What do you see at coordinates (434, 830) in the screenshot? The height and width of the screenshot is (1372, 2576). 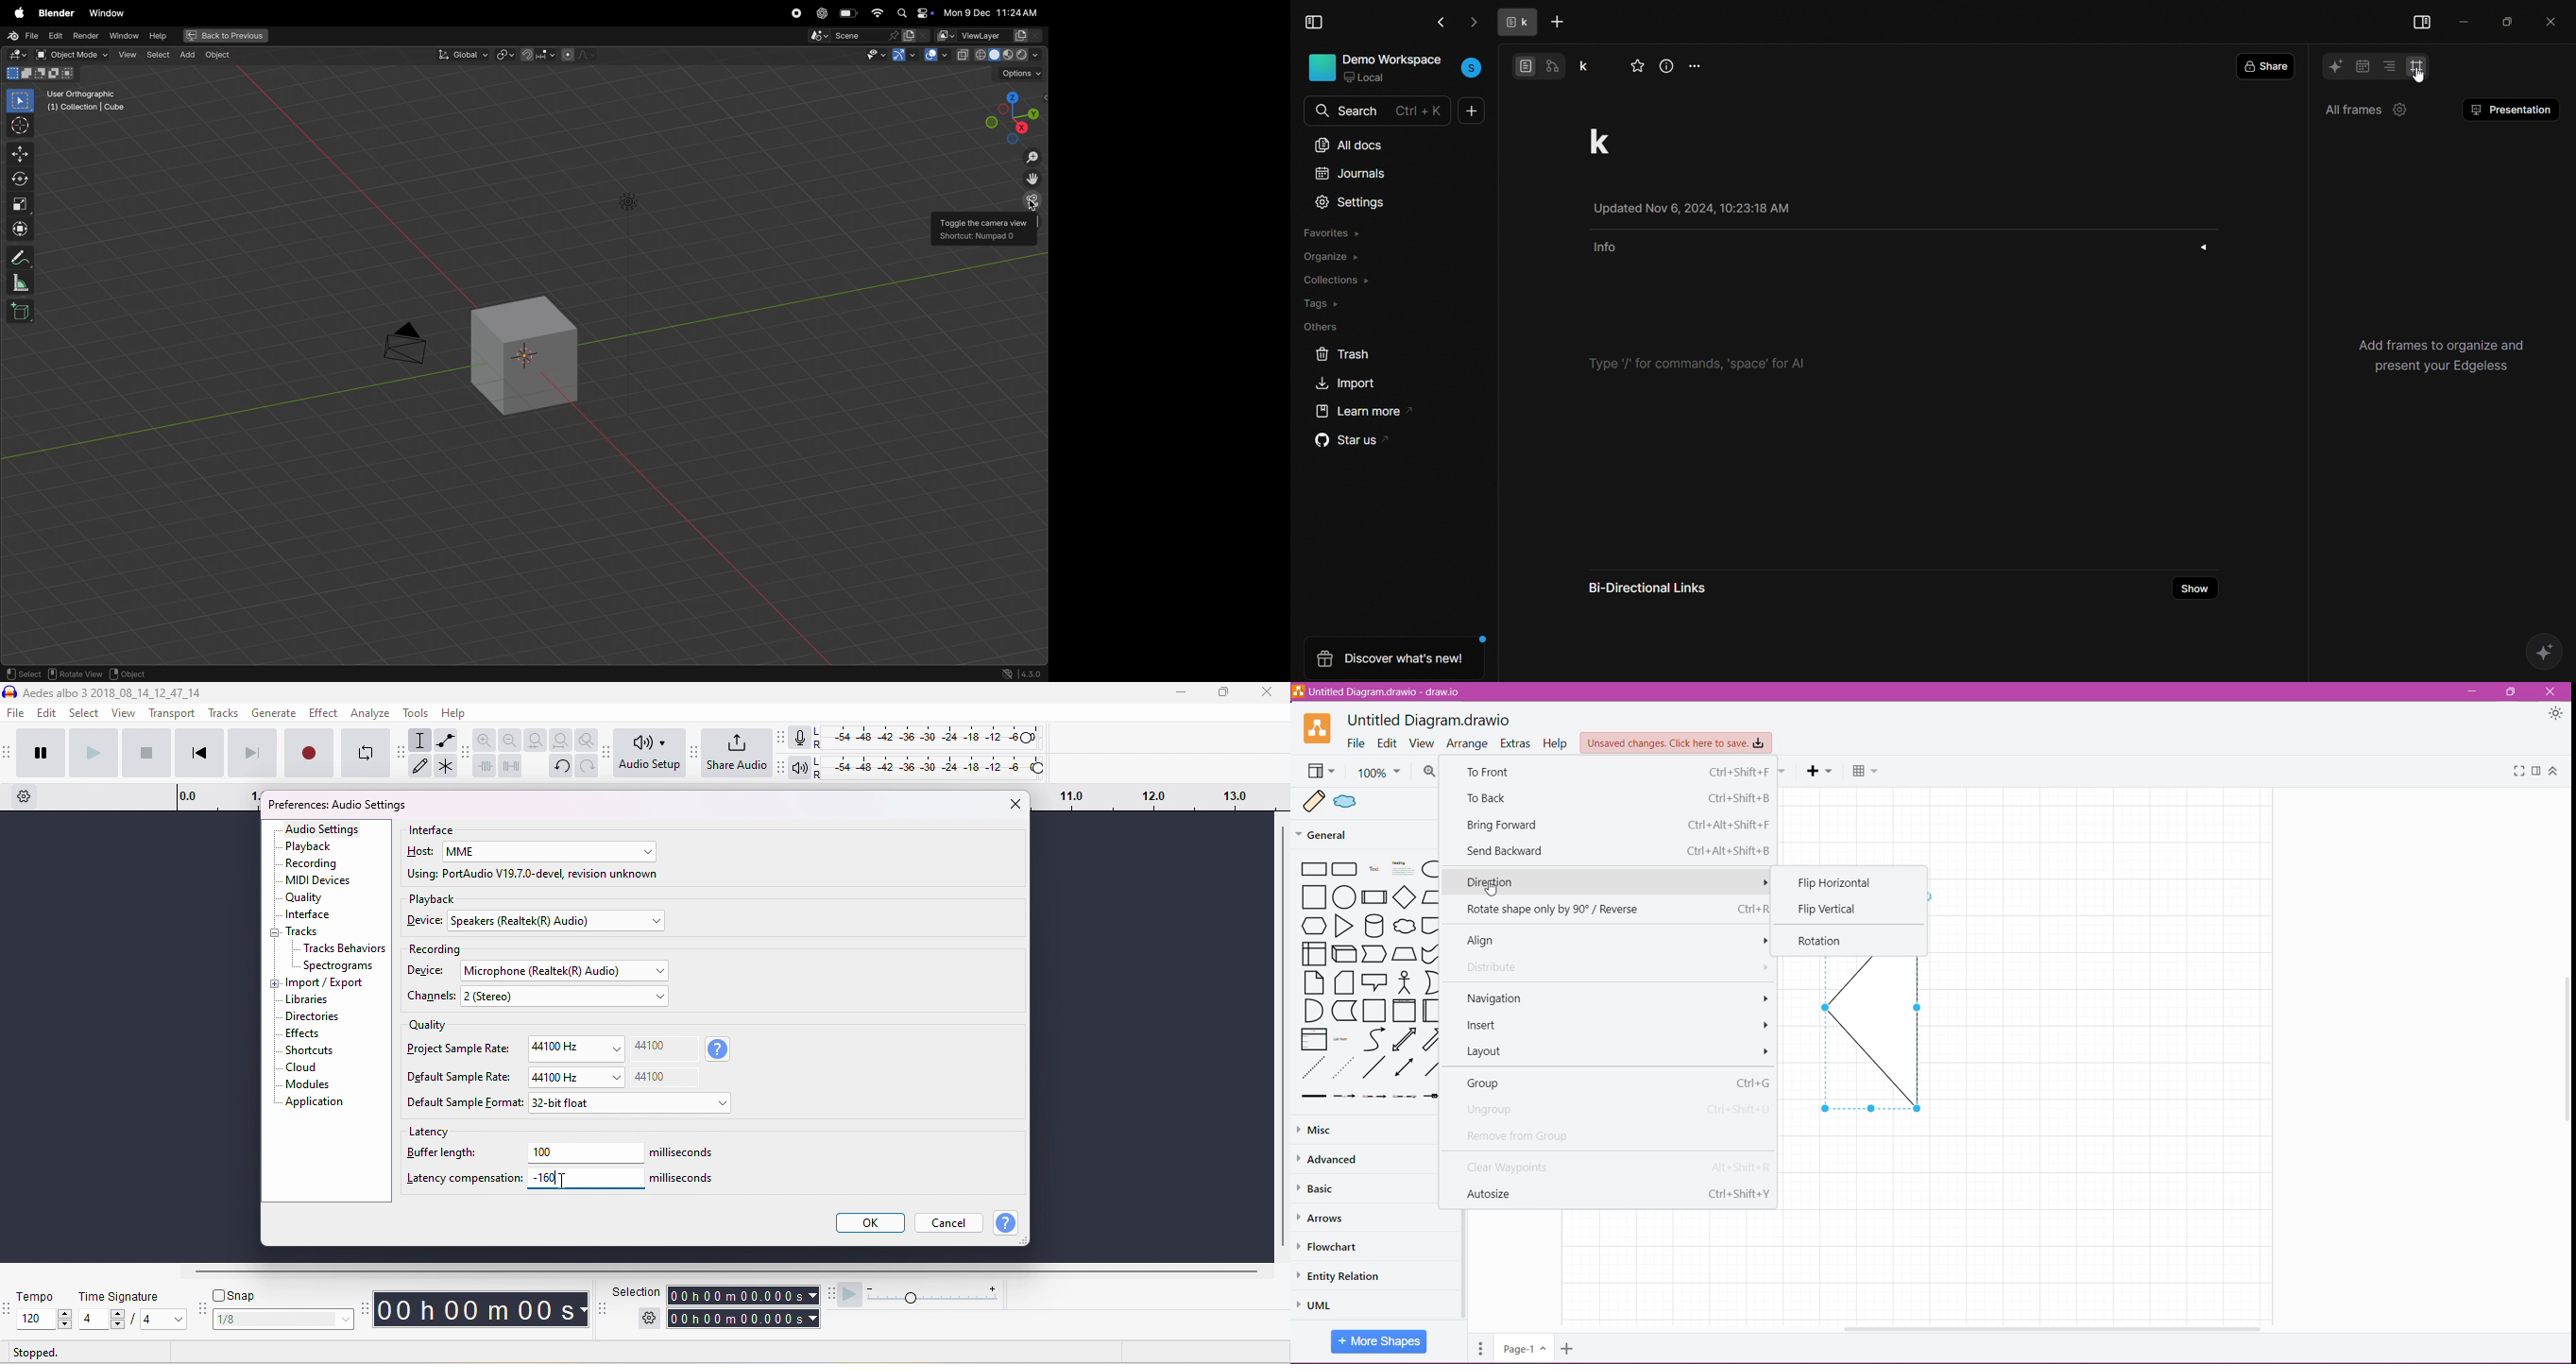 I see `interface` at bounding box center [434, 830].